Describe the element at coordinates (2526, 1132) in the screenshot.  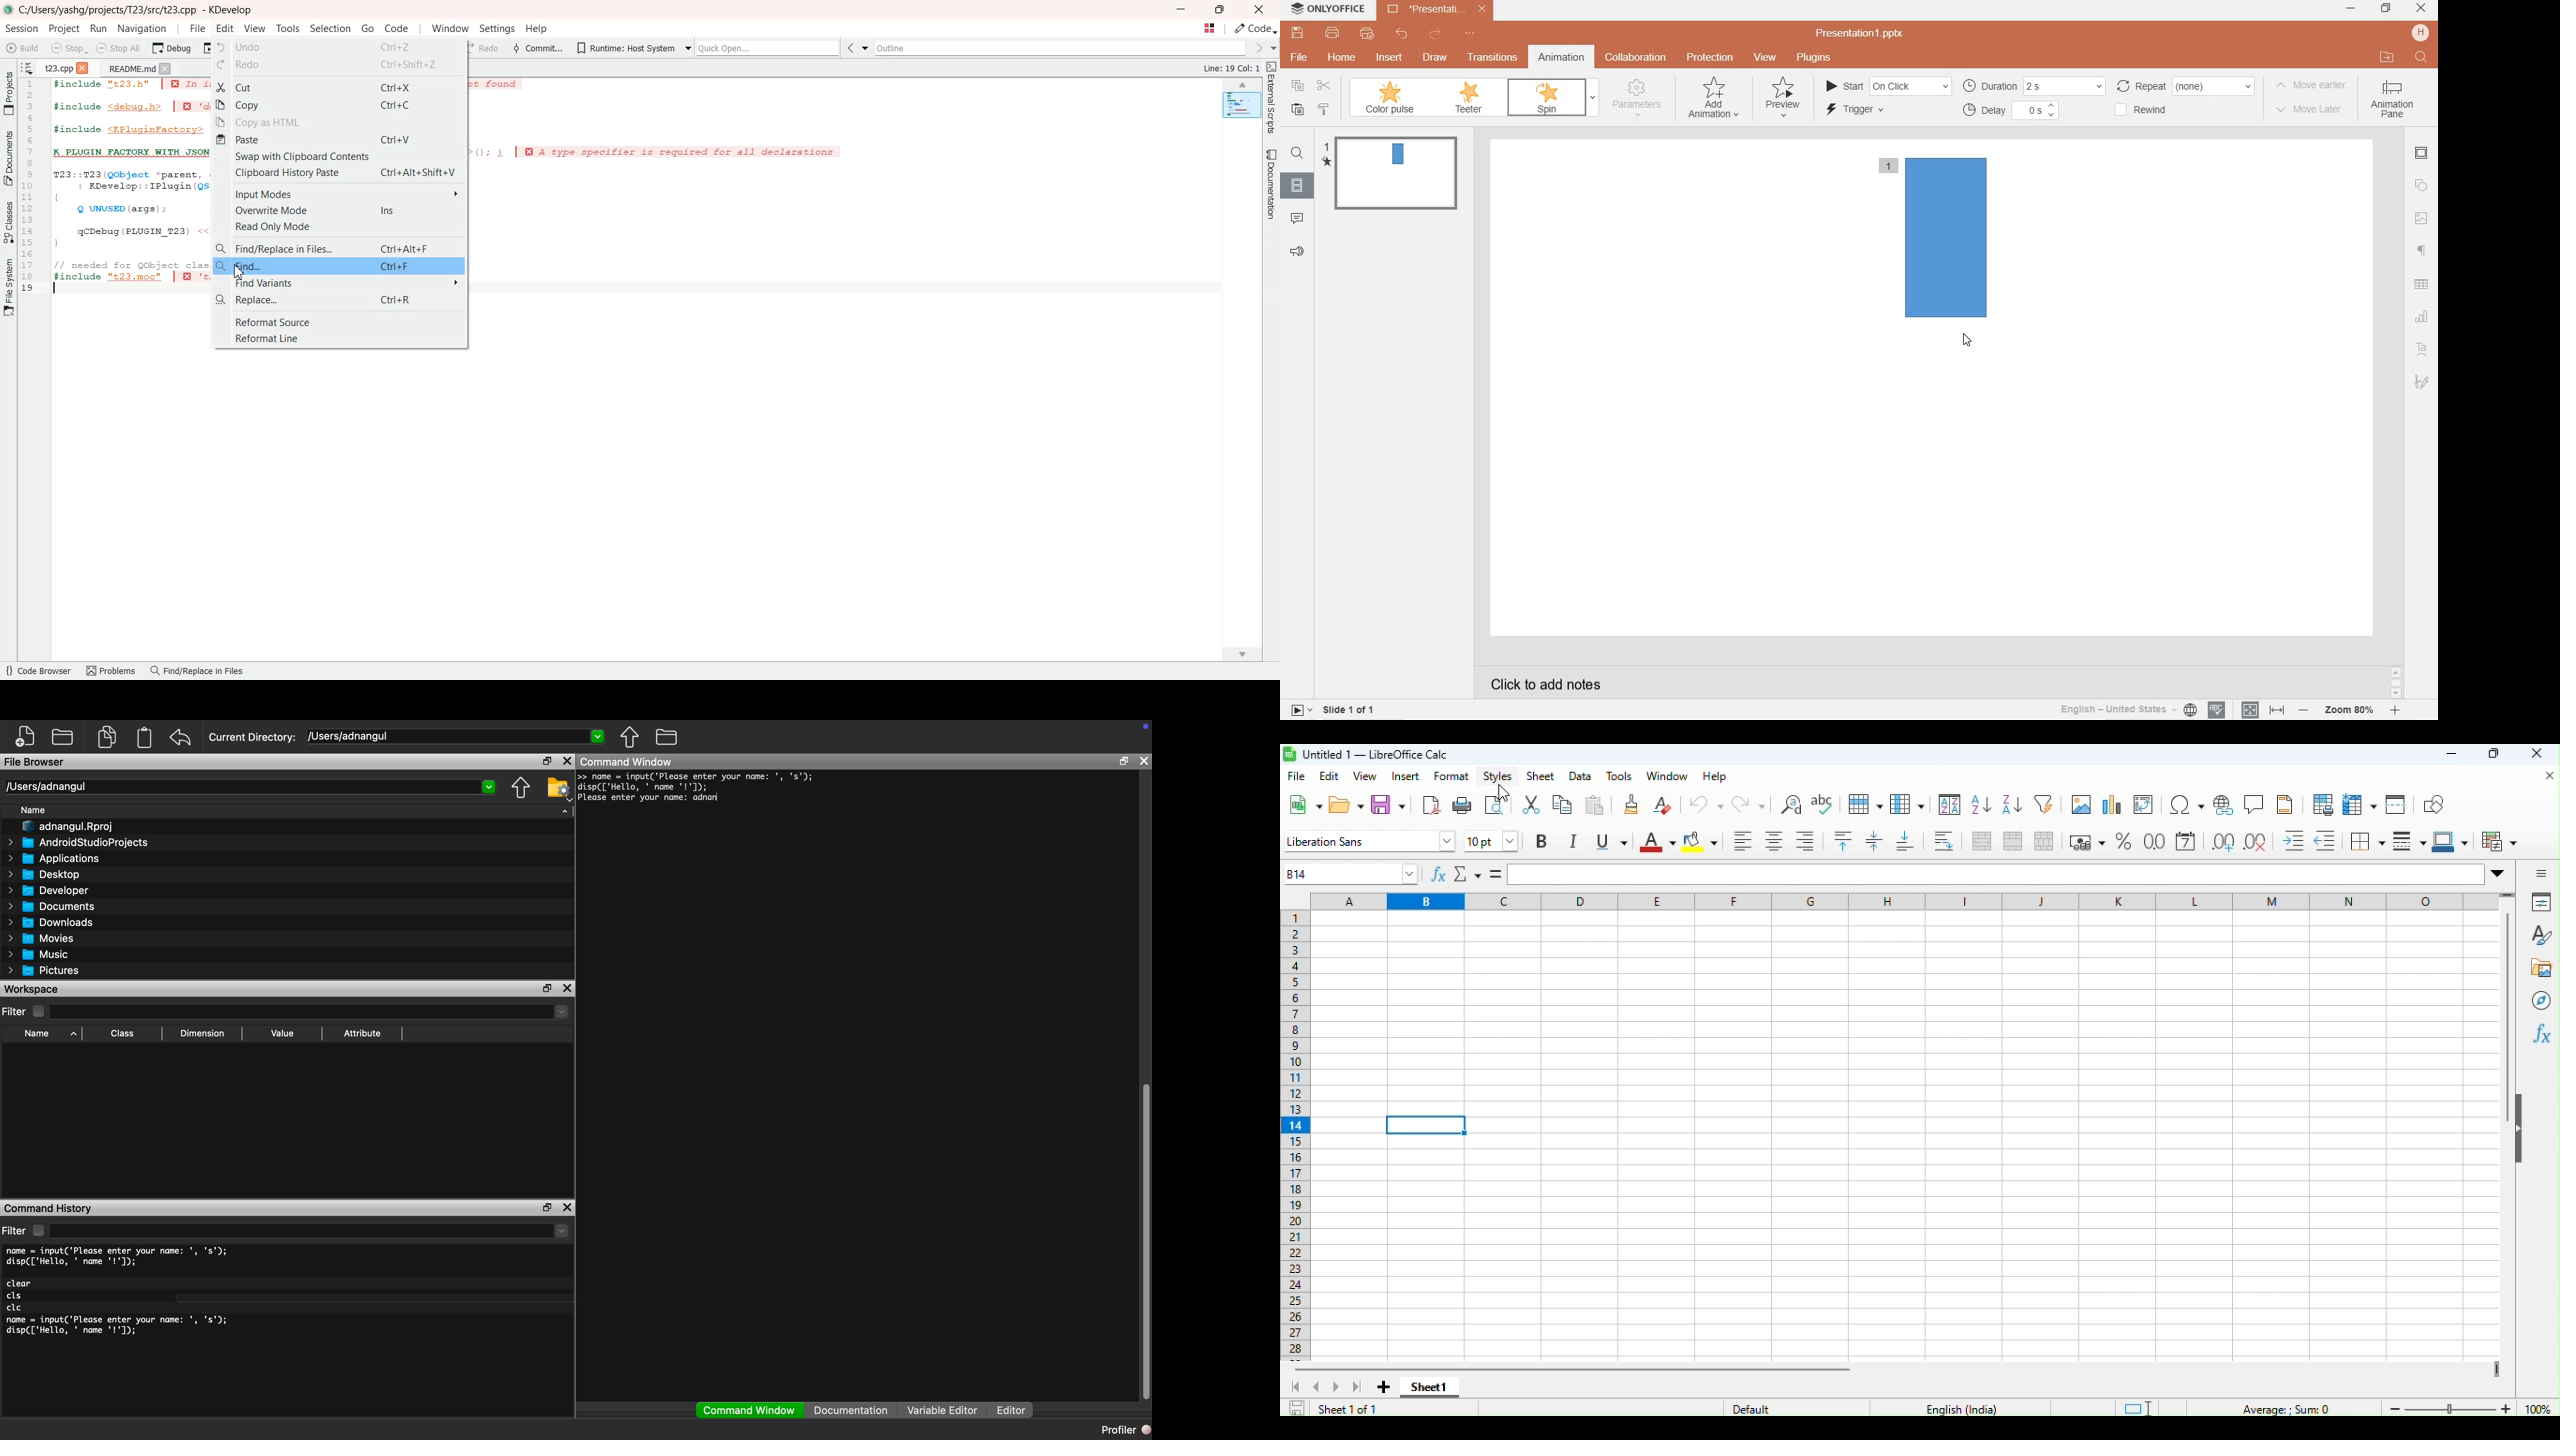
I see `Collapse` at that location.